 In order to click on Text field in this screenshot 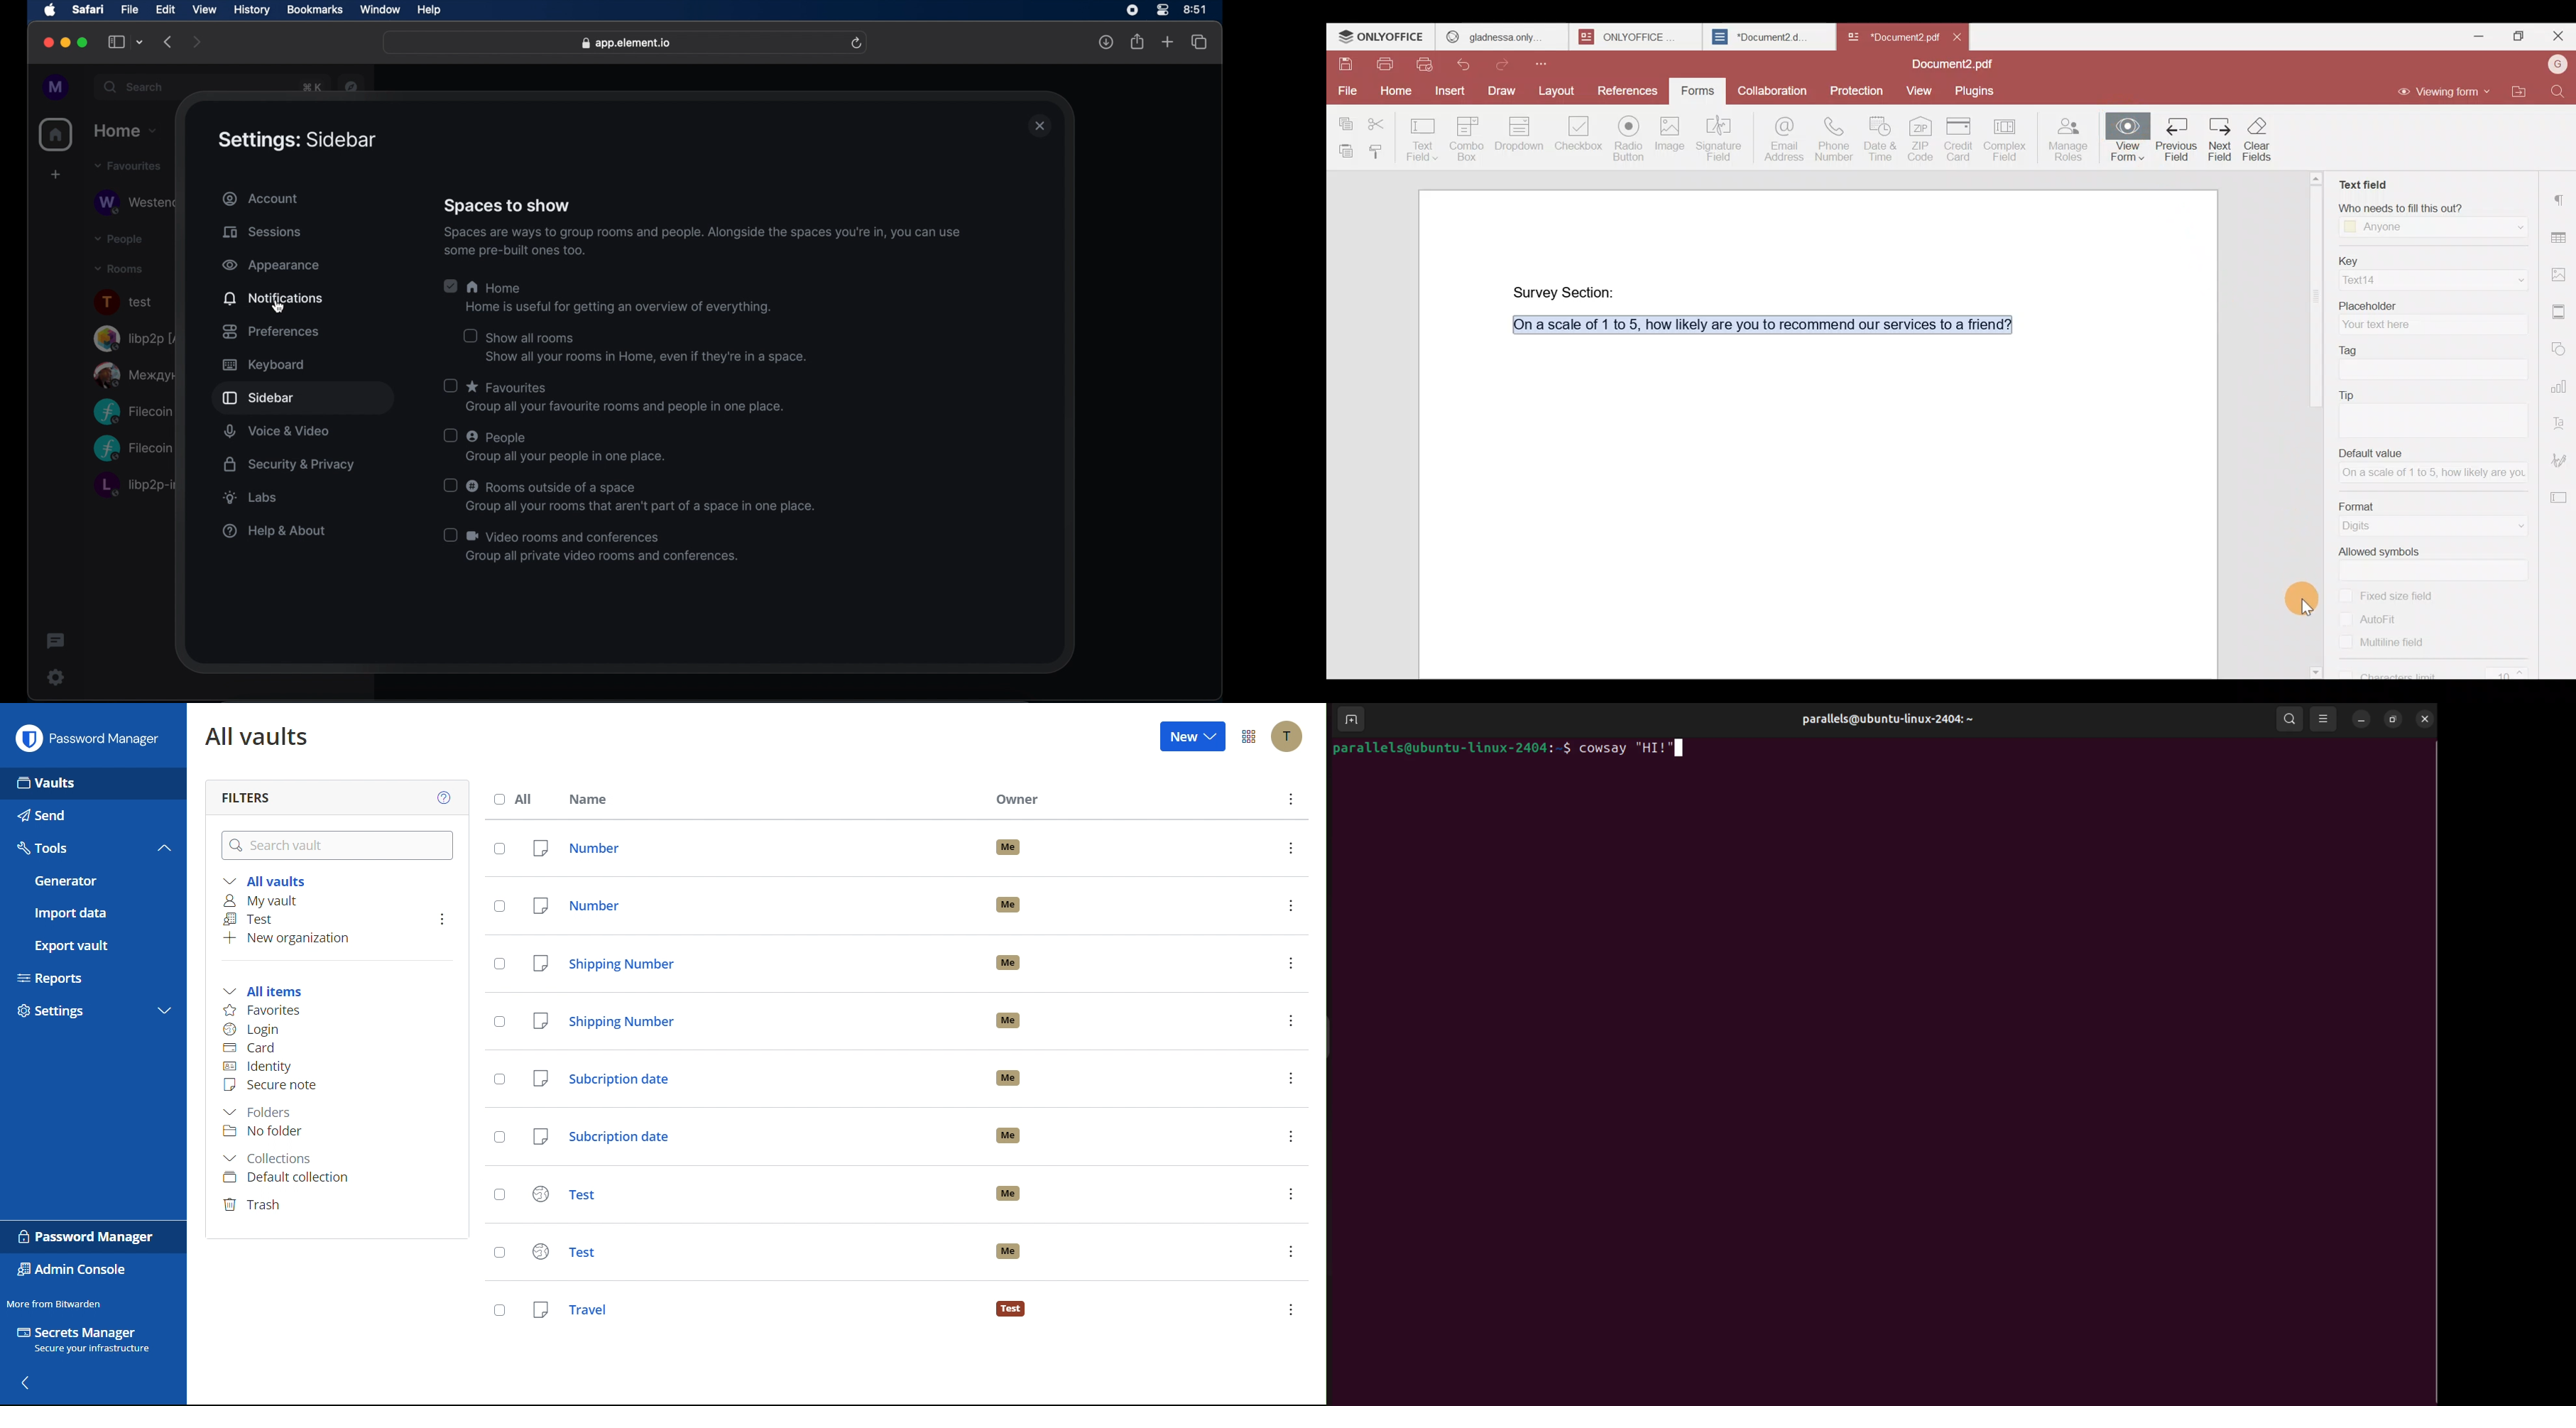, I will do `click(1423, 136)`.